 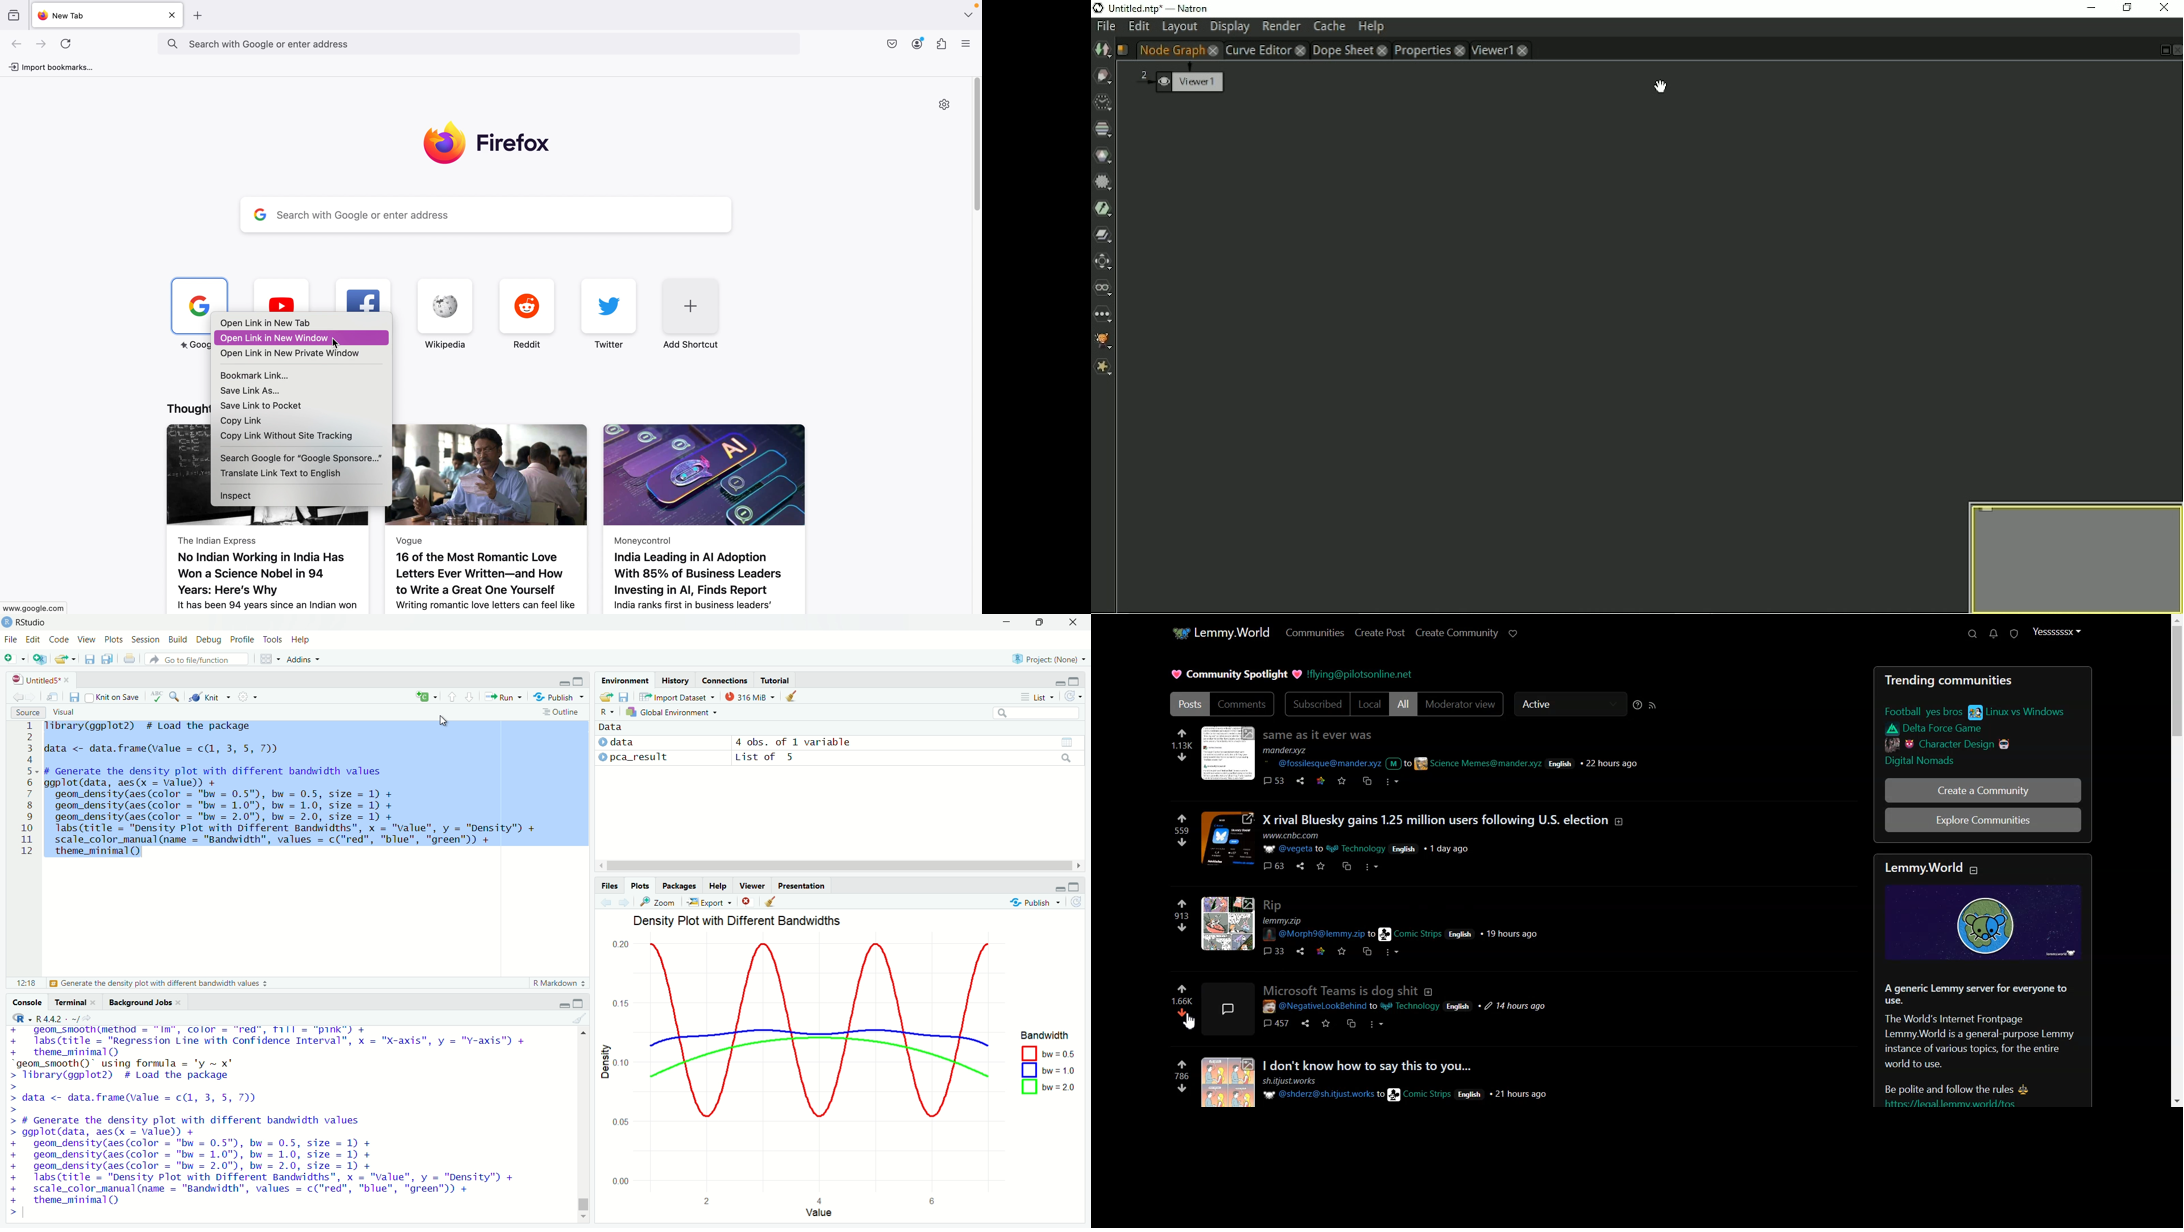 What do you see at coordinates (1404, 930) in the screenshot?
I see `post details` at bounding box center [1404, 930].